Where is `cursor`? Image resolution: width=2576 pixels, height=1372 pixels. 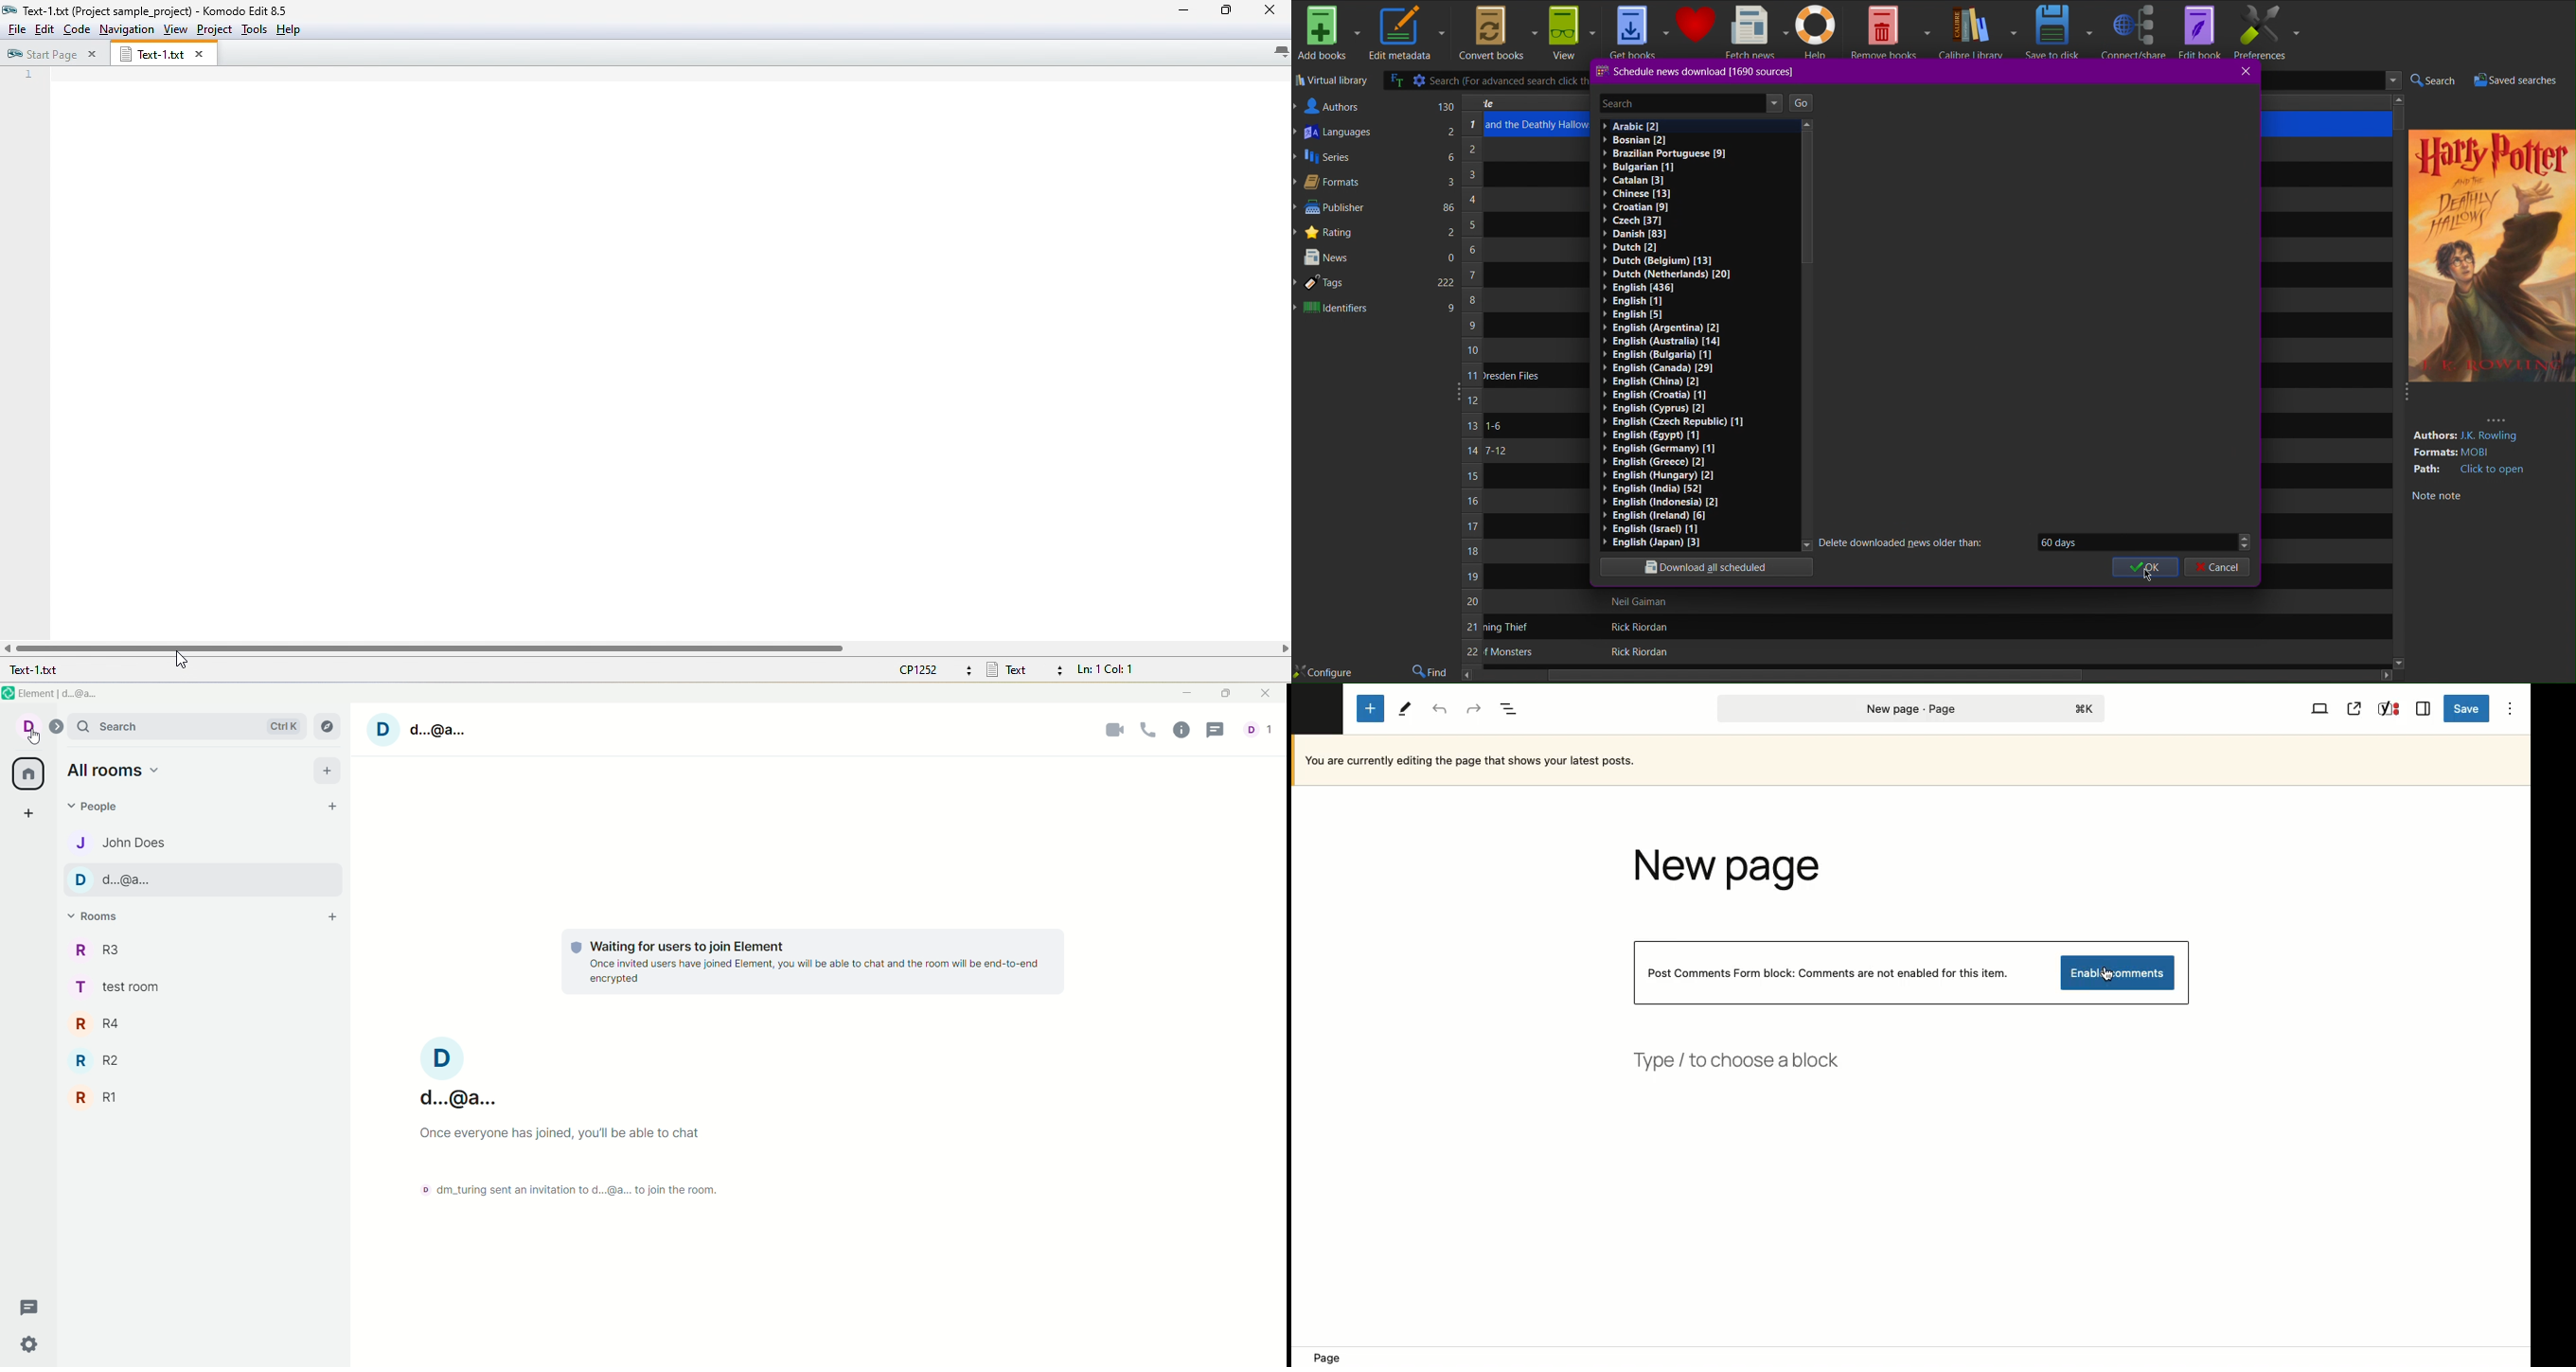
cursor is located at coordinates (2147, 576).